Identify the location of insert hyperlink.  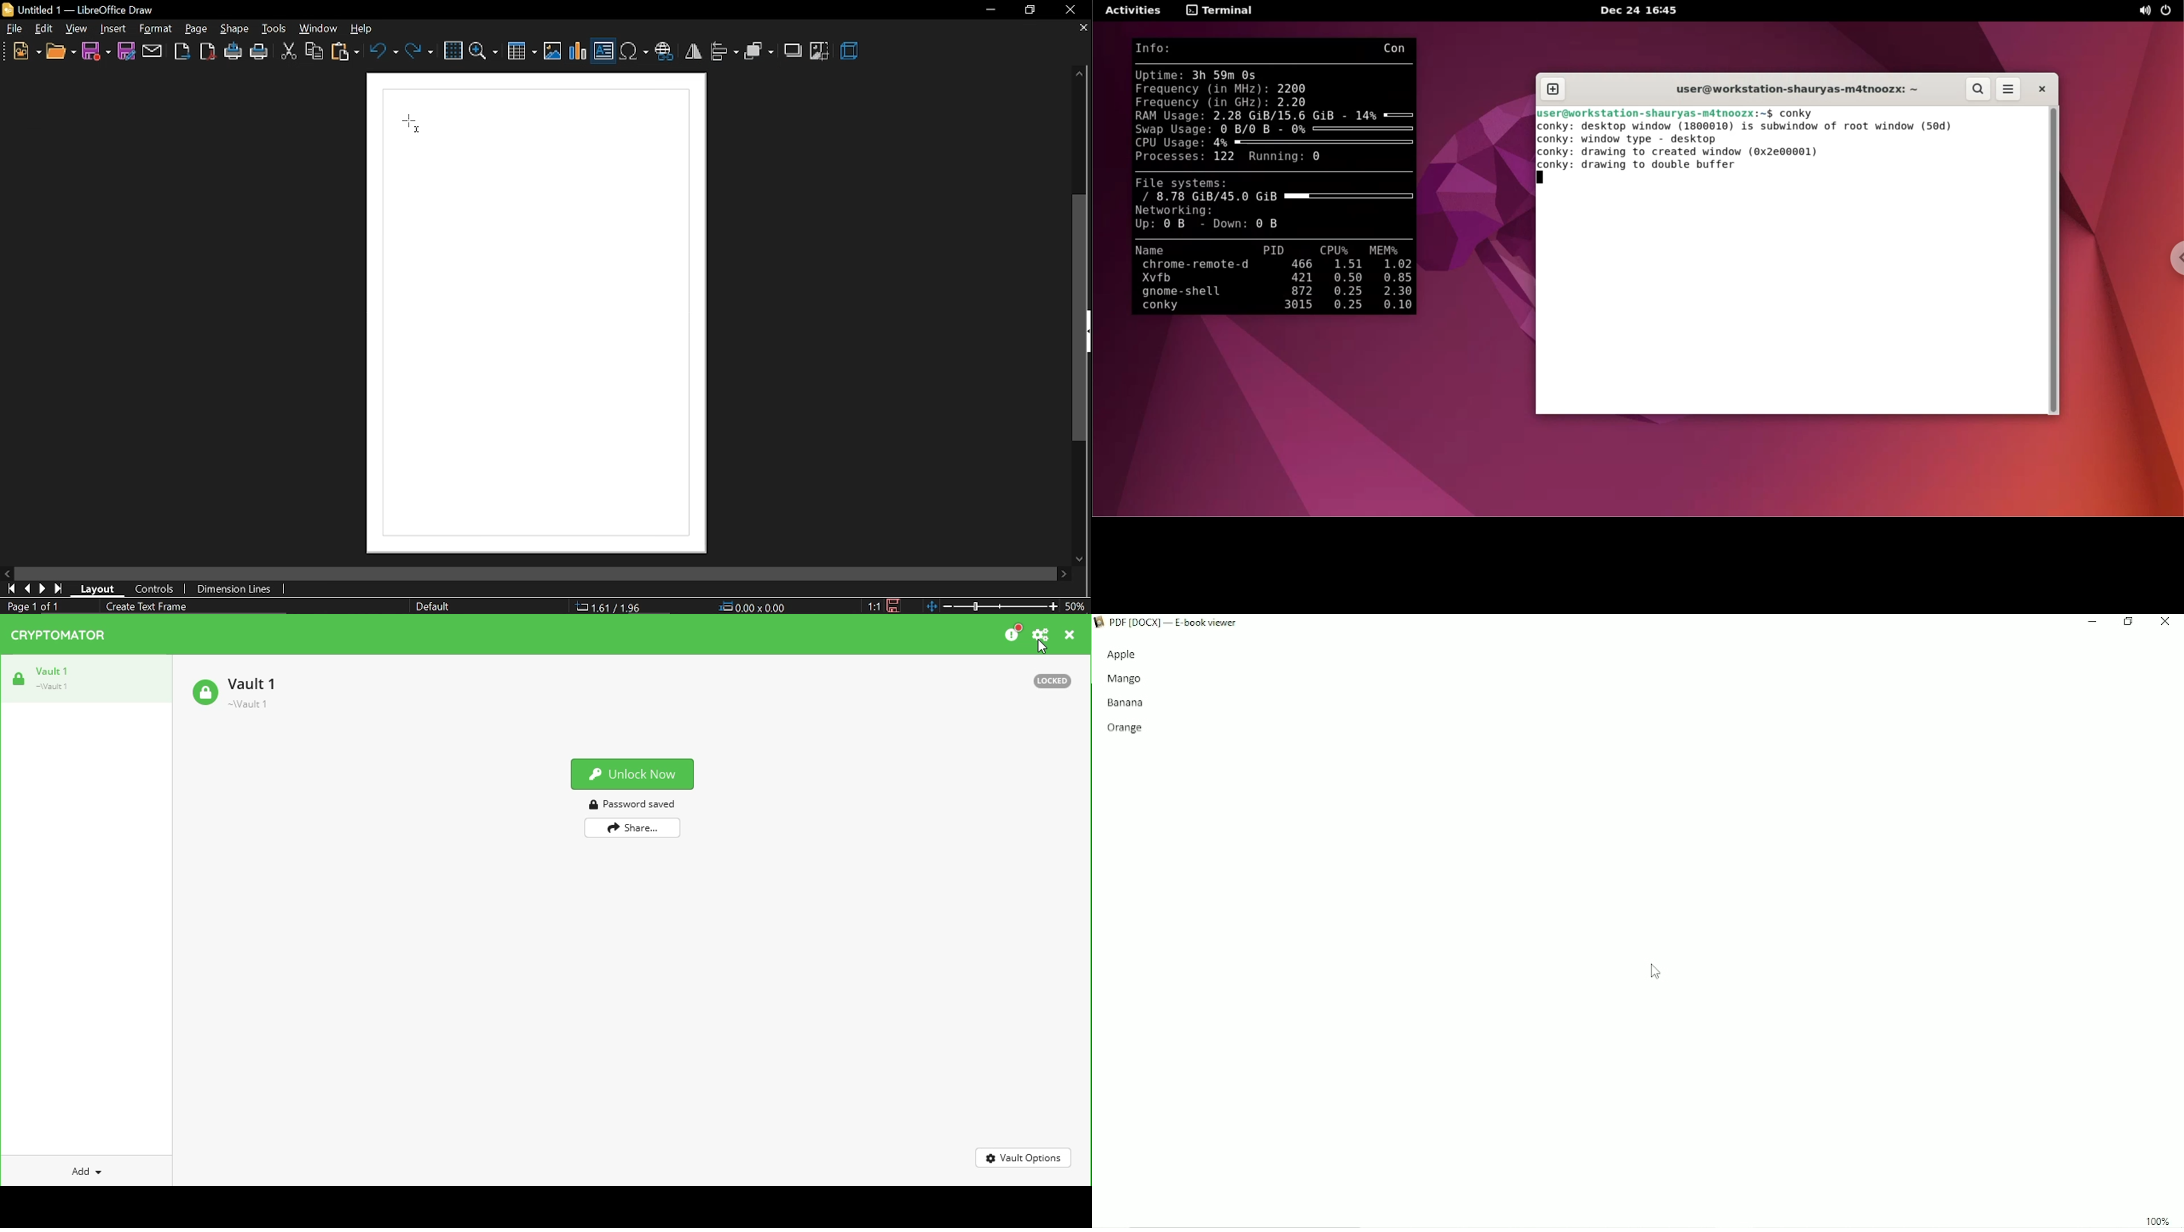
(664, 53).